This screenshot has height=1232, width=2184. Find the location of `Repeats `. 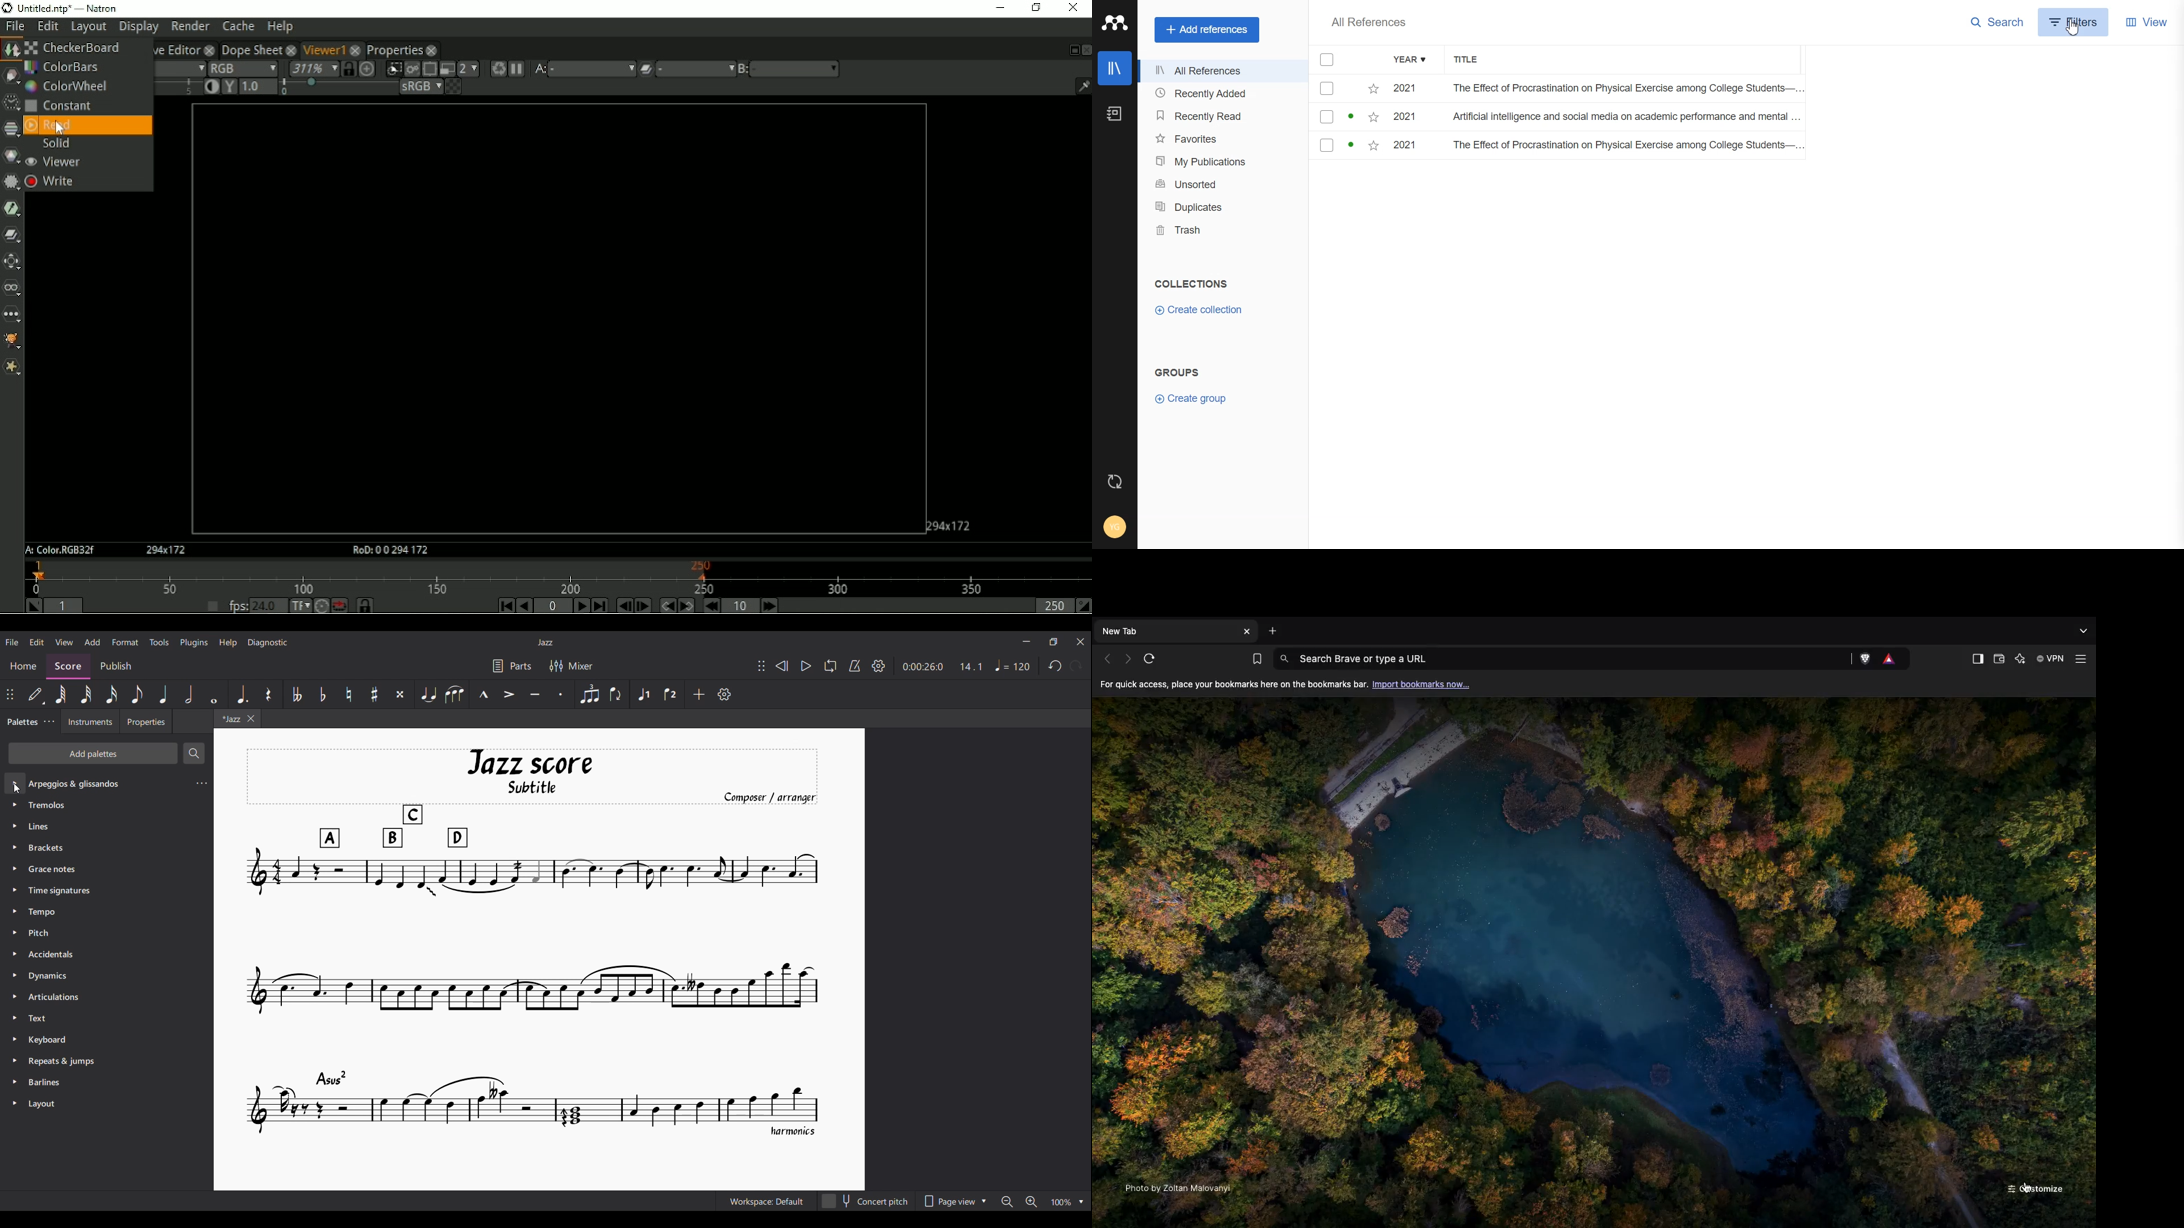

Repeats  is located at coordinates (62, 1062).